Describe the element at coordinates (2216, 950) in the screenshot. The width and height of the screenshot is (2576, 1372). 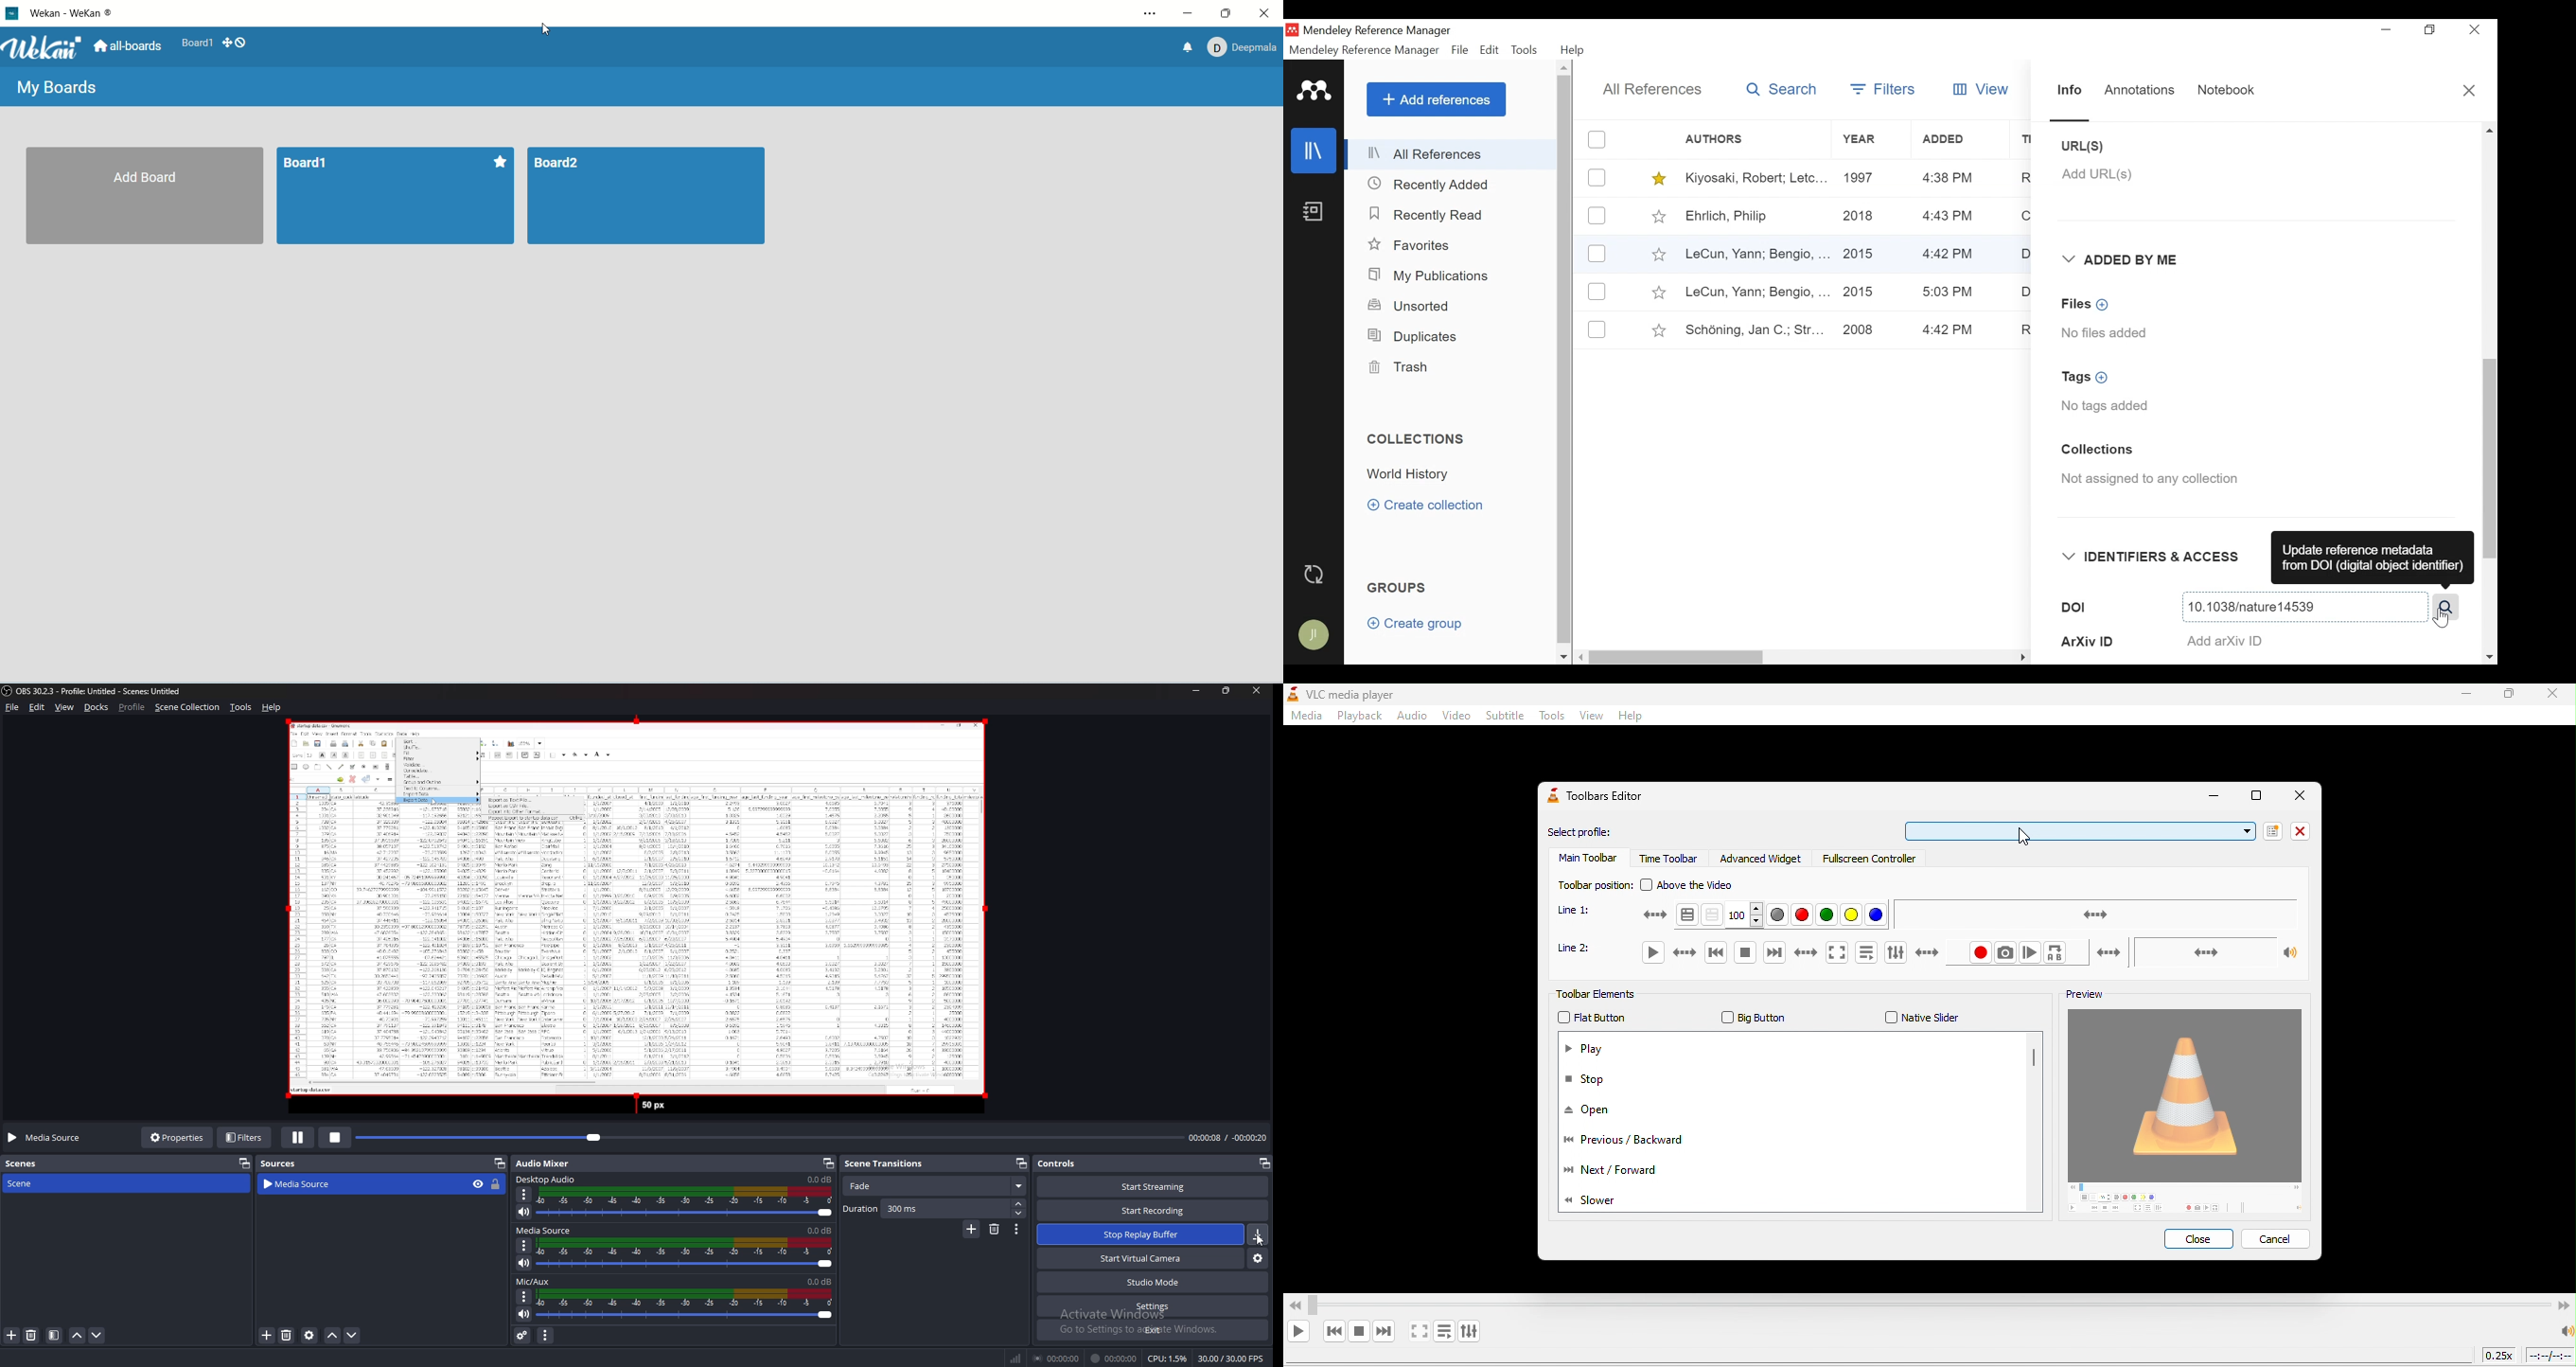
I see `volume` at that location.